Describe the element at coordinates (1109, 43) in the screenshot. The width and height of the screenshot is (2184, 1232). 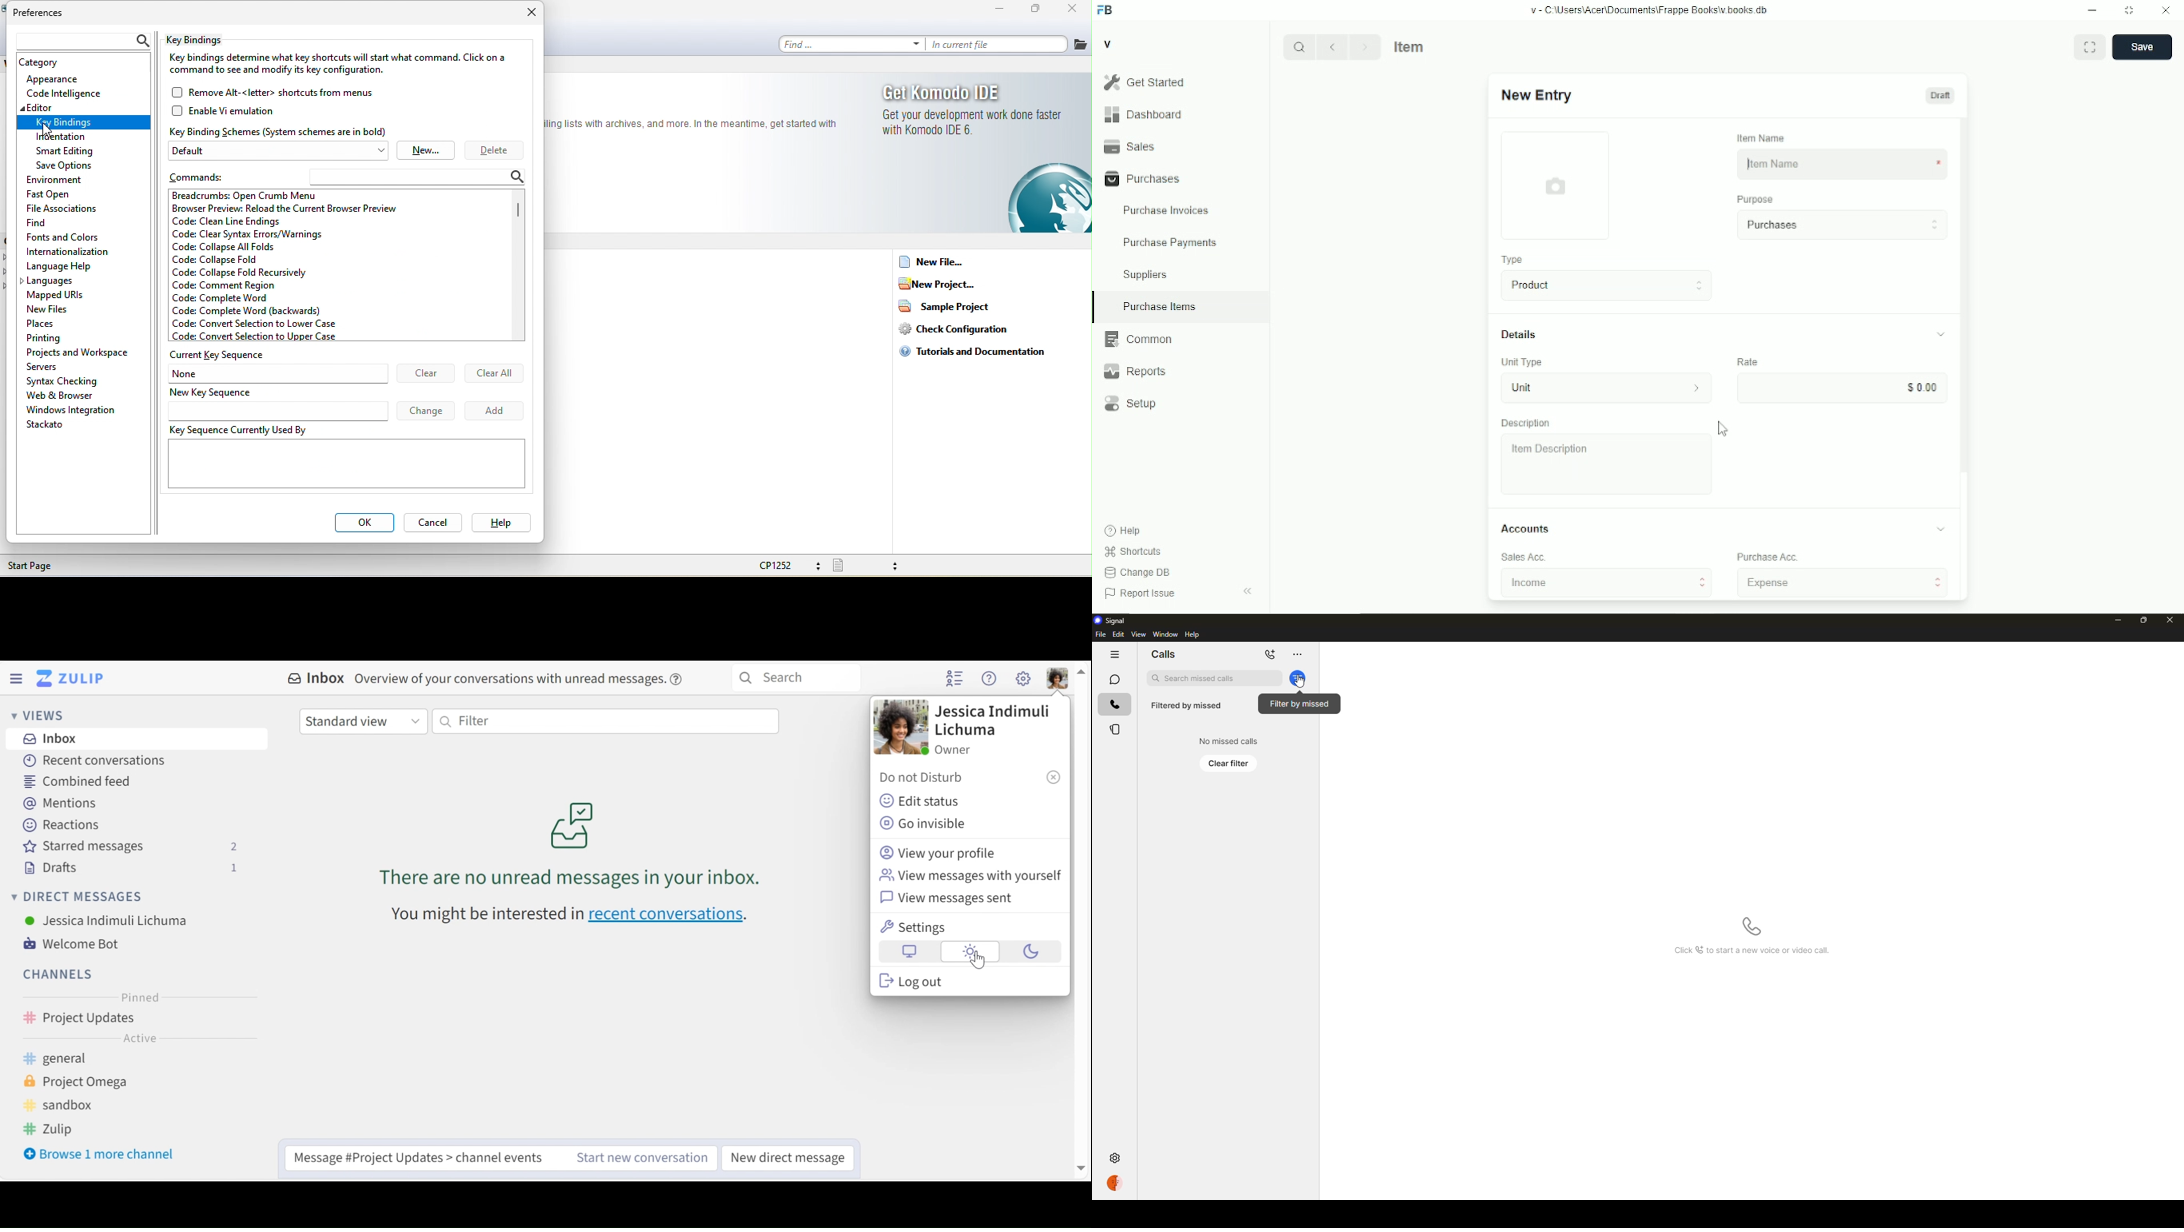
I see `v` at that location.